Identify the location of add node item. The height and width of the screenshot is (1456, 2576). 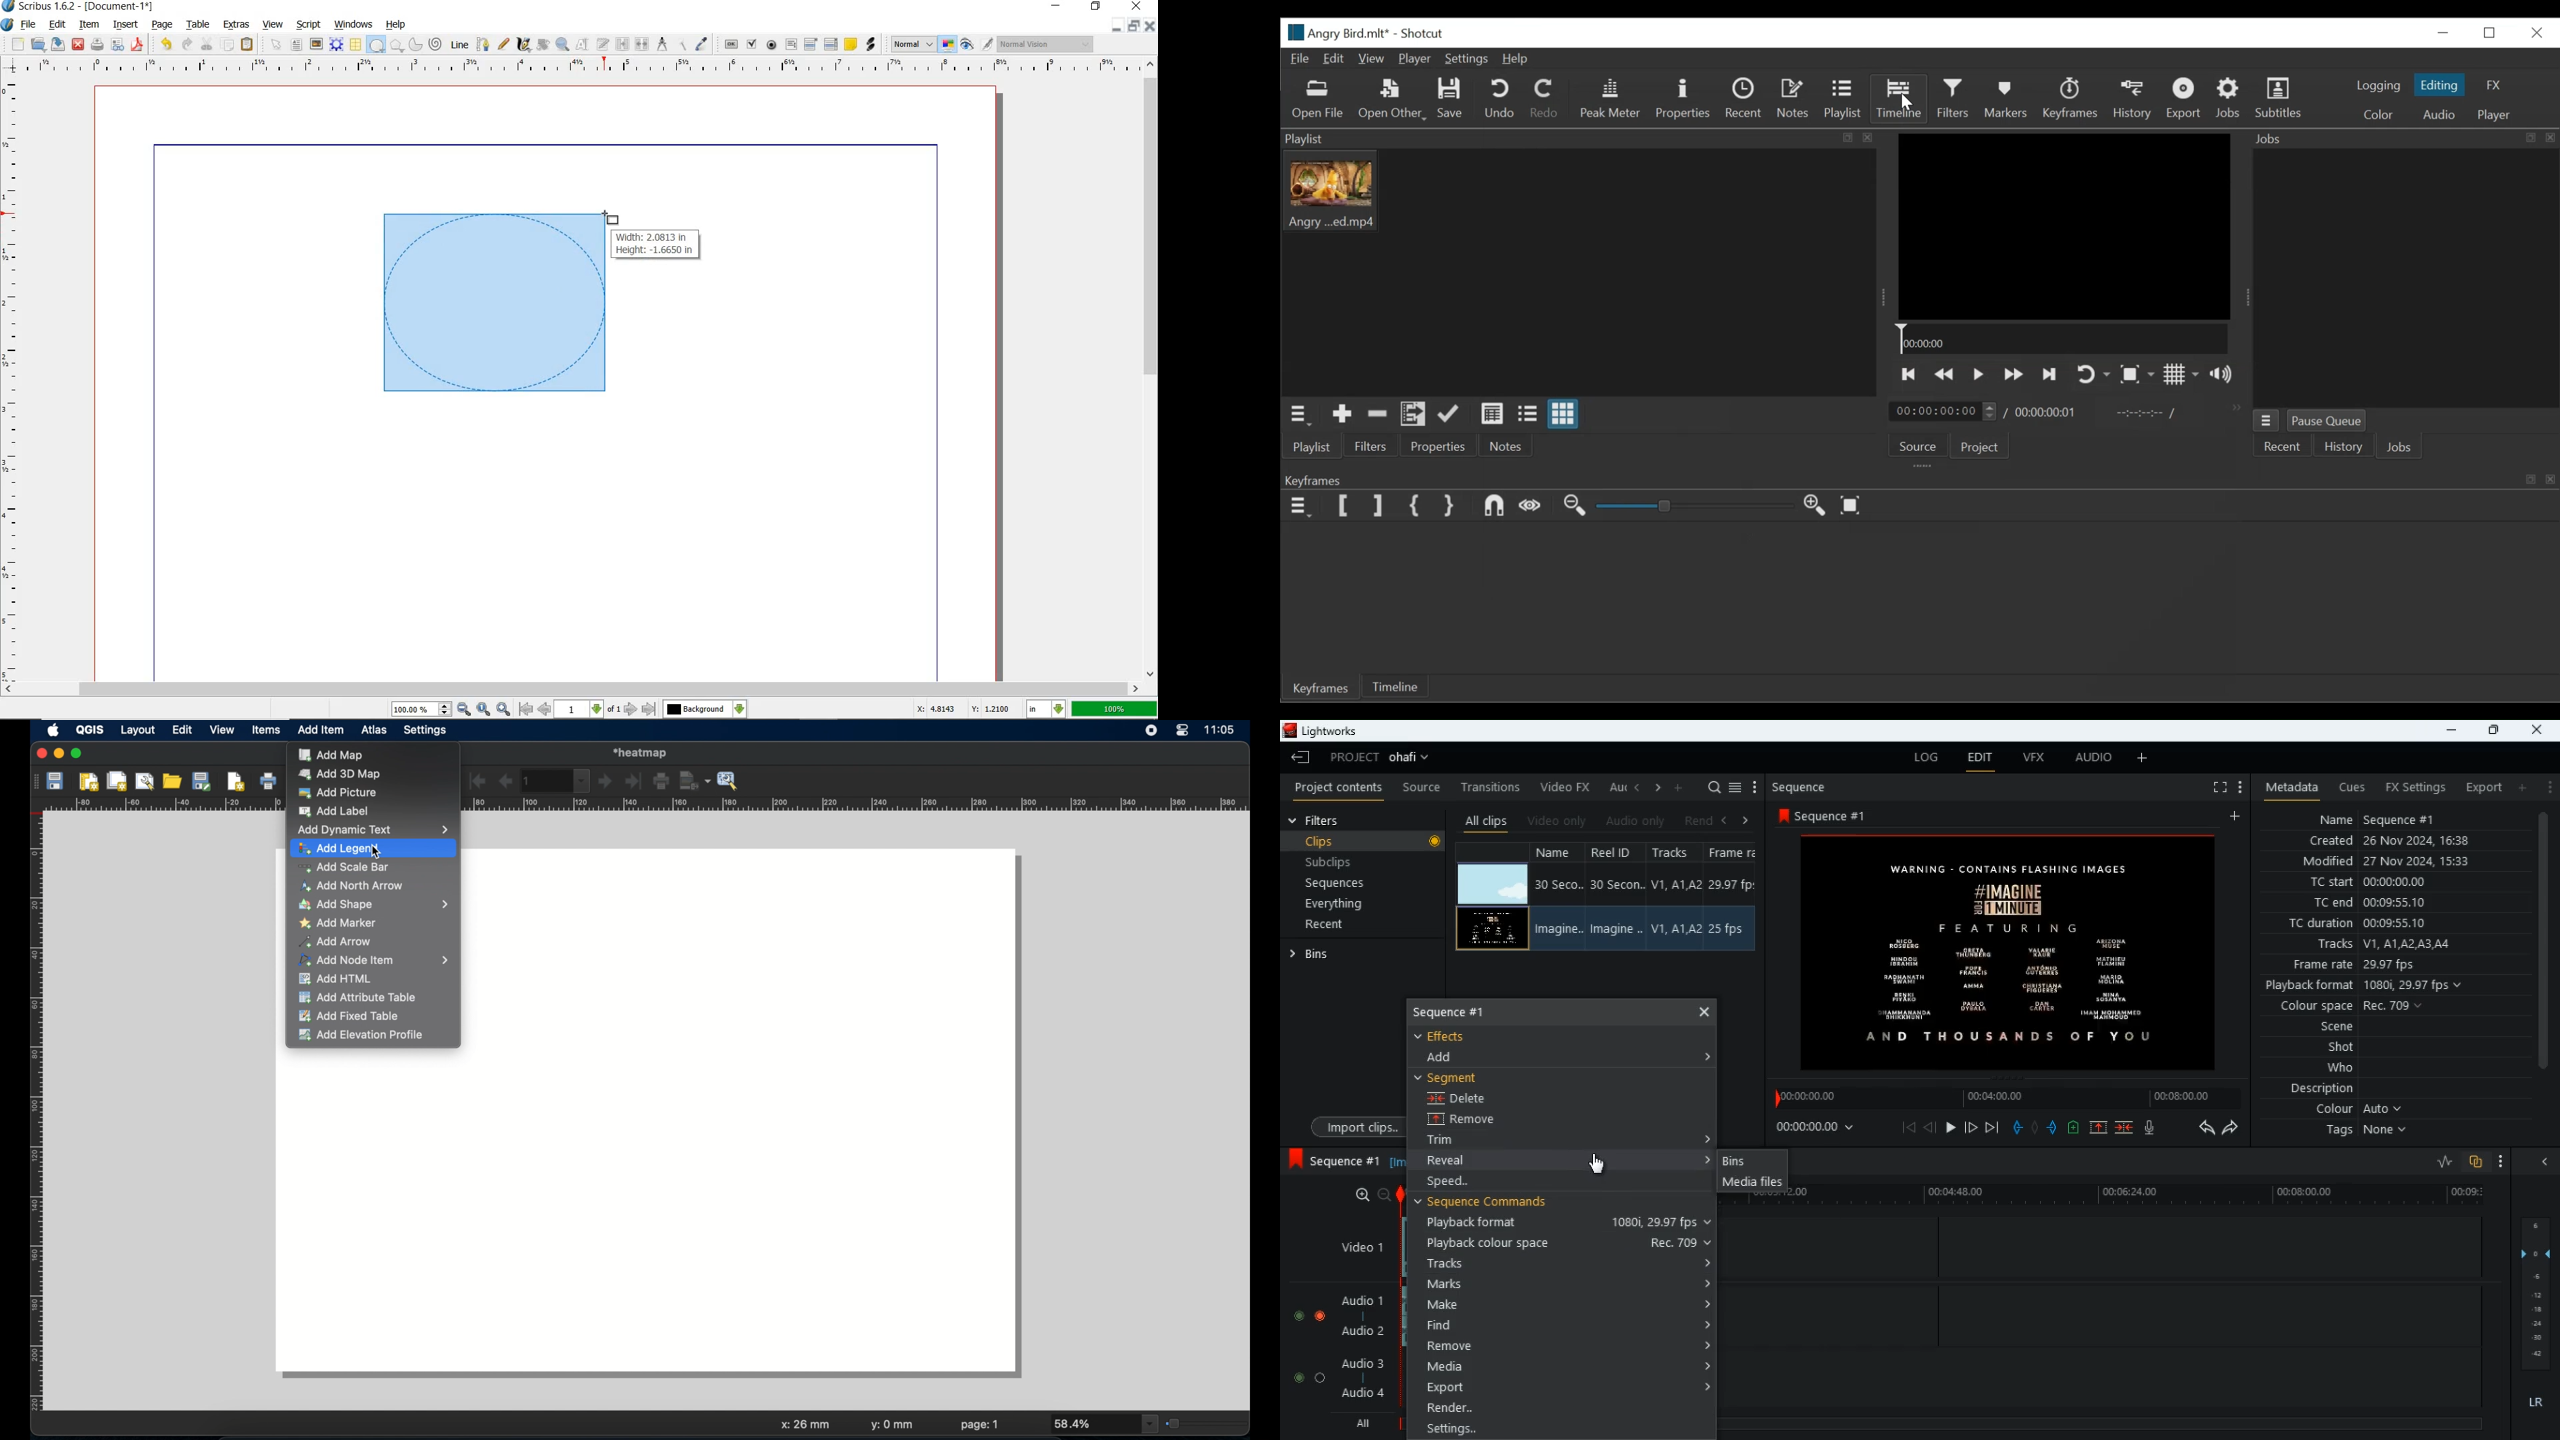
(375, 961).